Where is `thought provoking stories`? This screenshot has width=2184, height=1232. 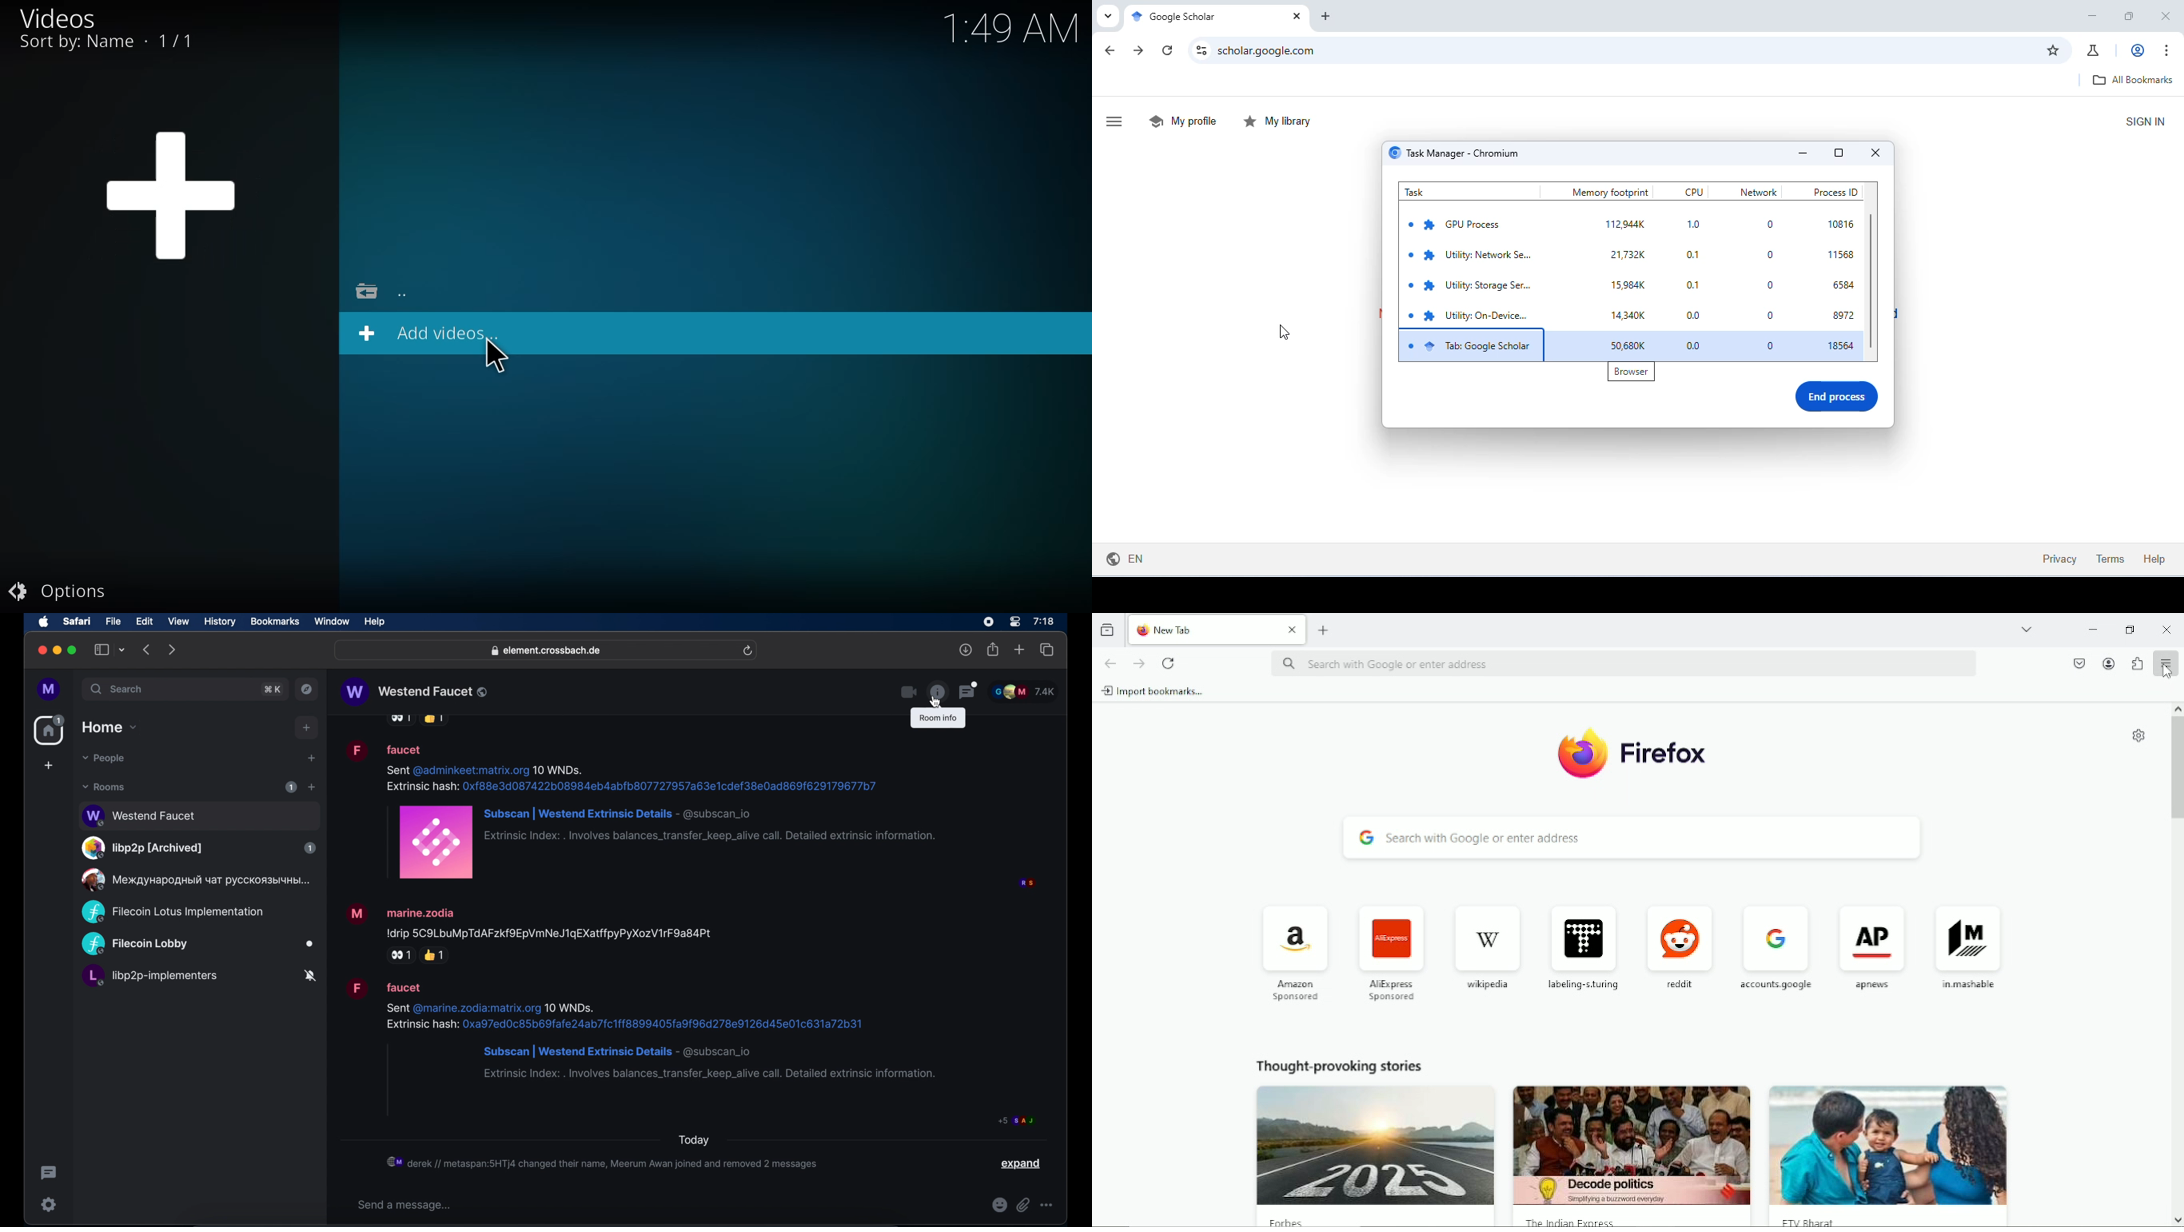
thought provoking stories is located at coordinates (1339, 1065).